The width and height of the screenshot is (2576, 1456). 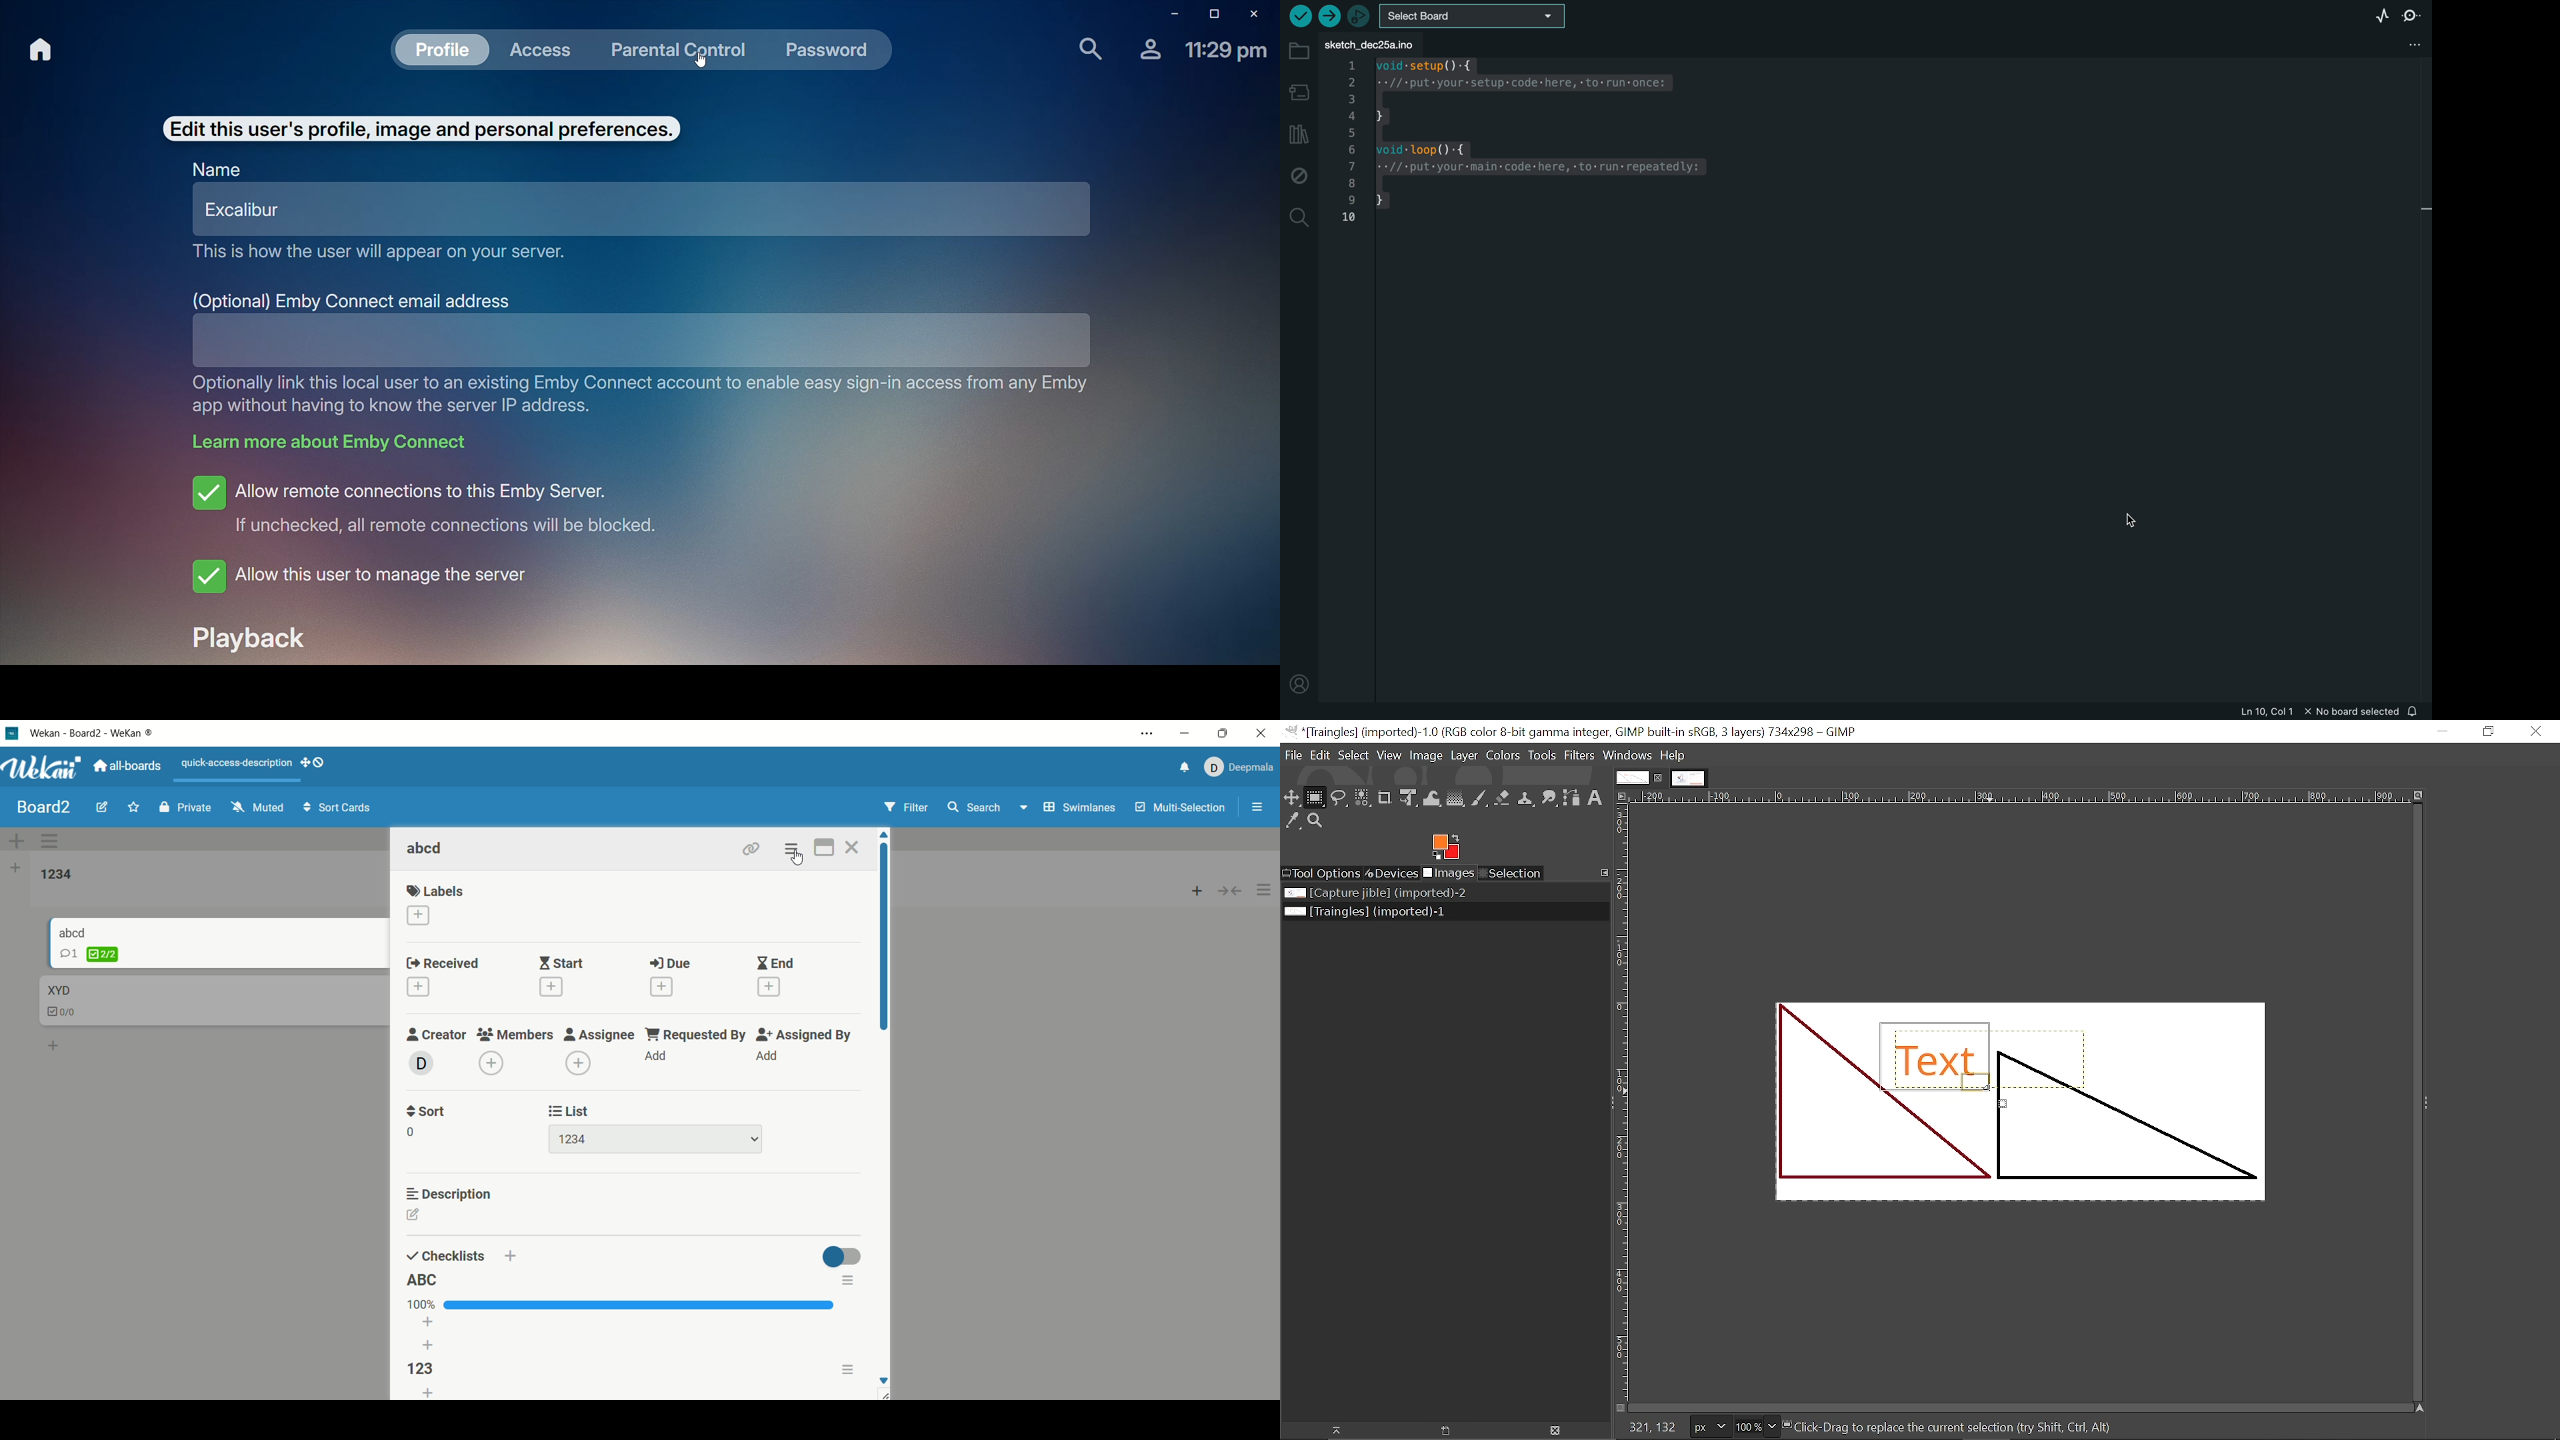 I want to click on Playback, so click(x=255, y=641).